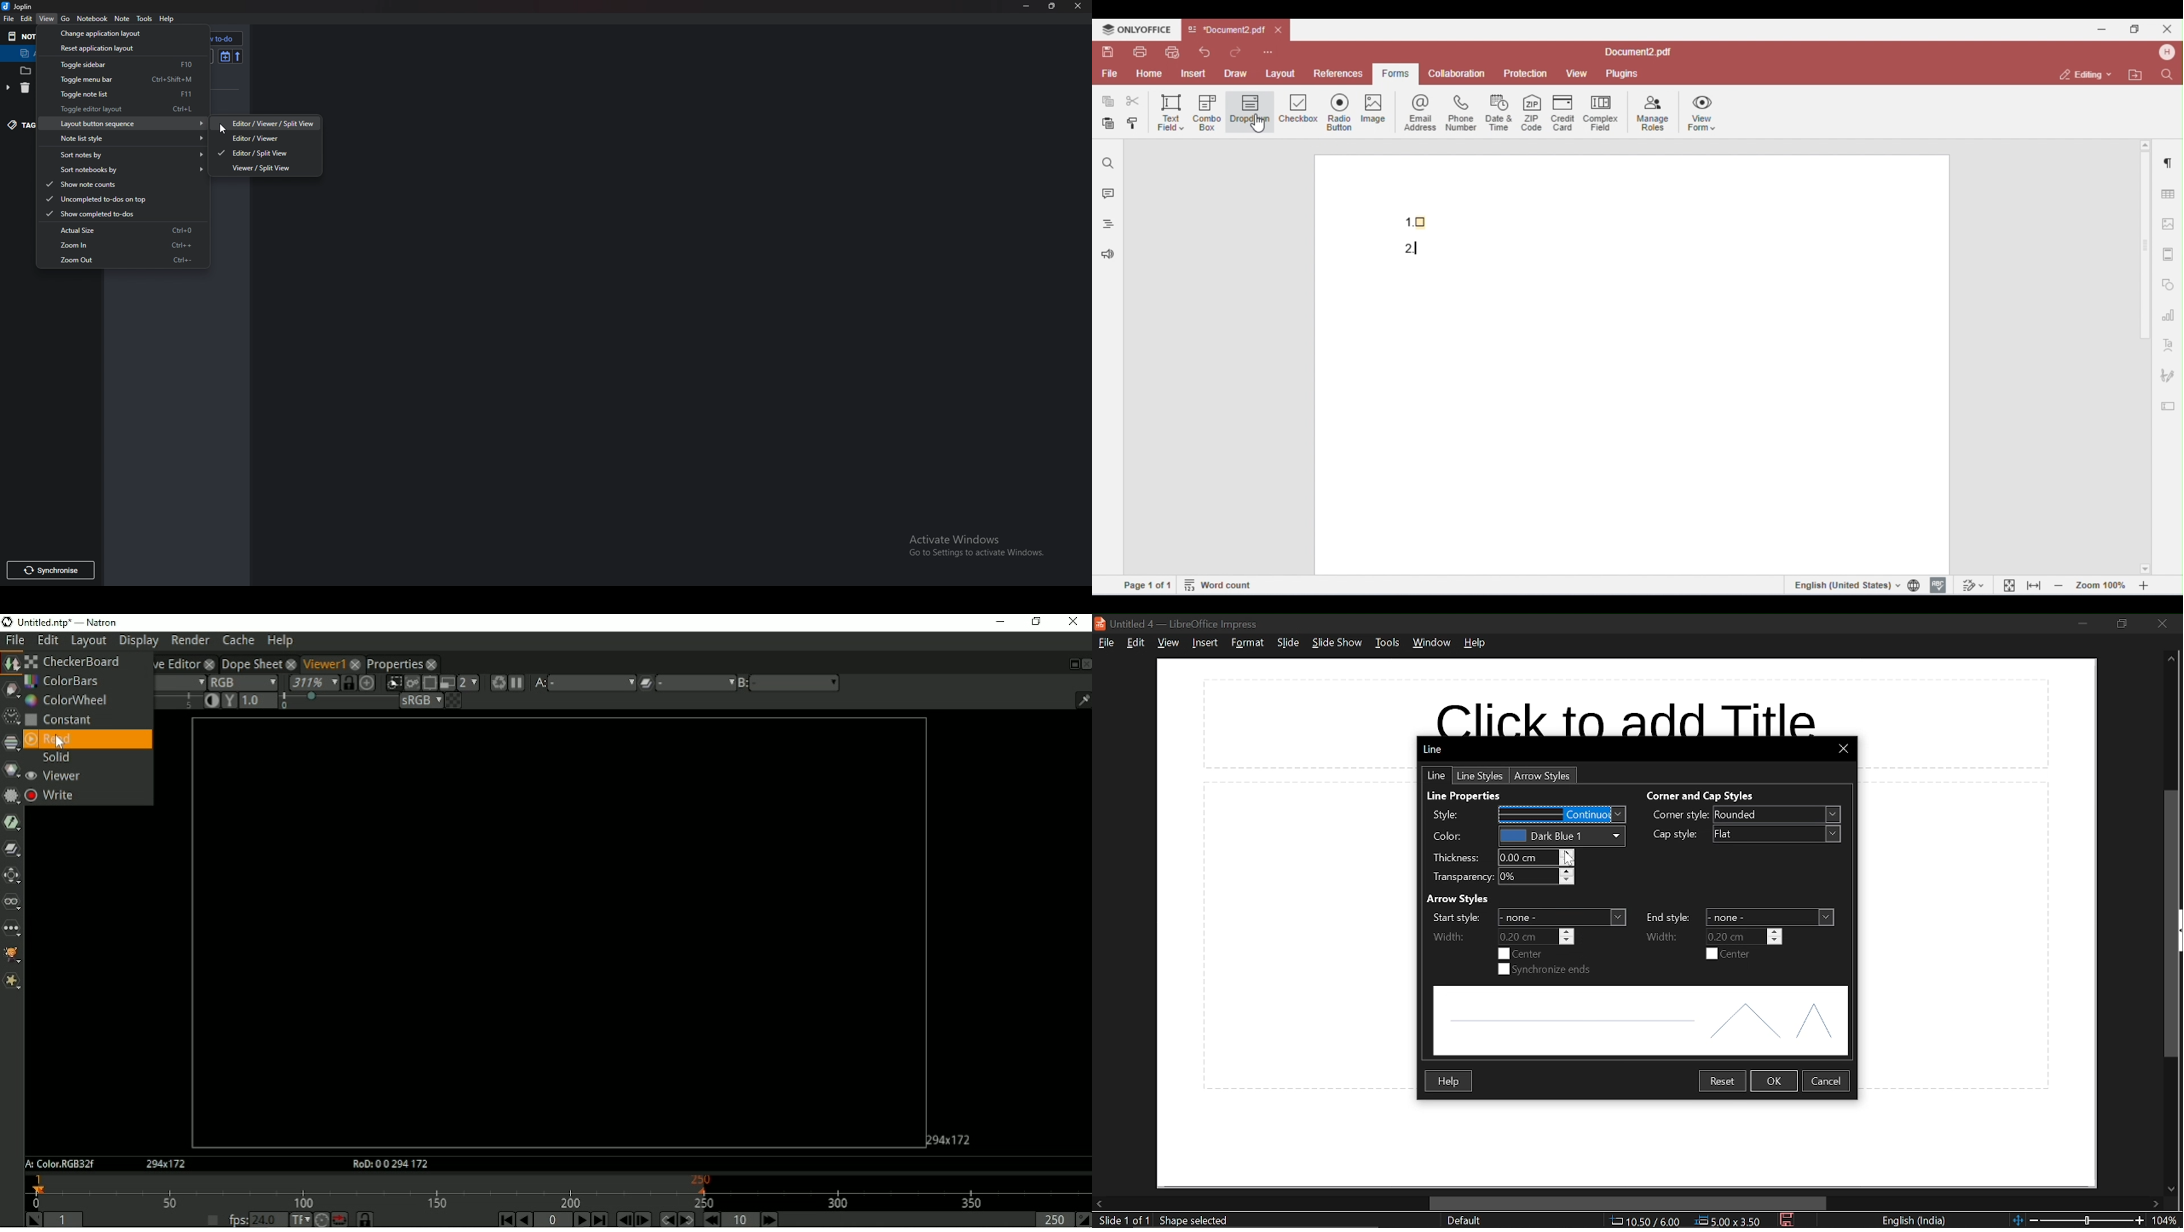 The height and width of the screenshot is (1232, 2184). What do you see at coordinates (126, 171) in the screenshot?
I see `Sort notebooks by` at bounding box center [126, 171].